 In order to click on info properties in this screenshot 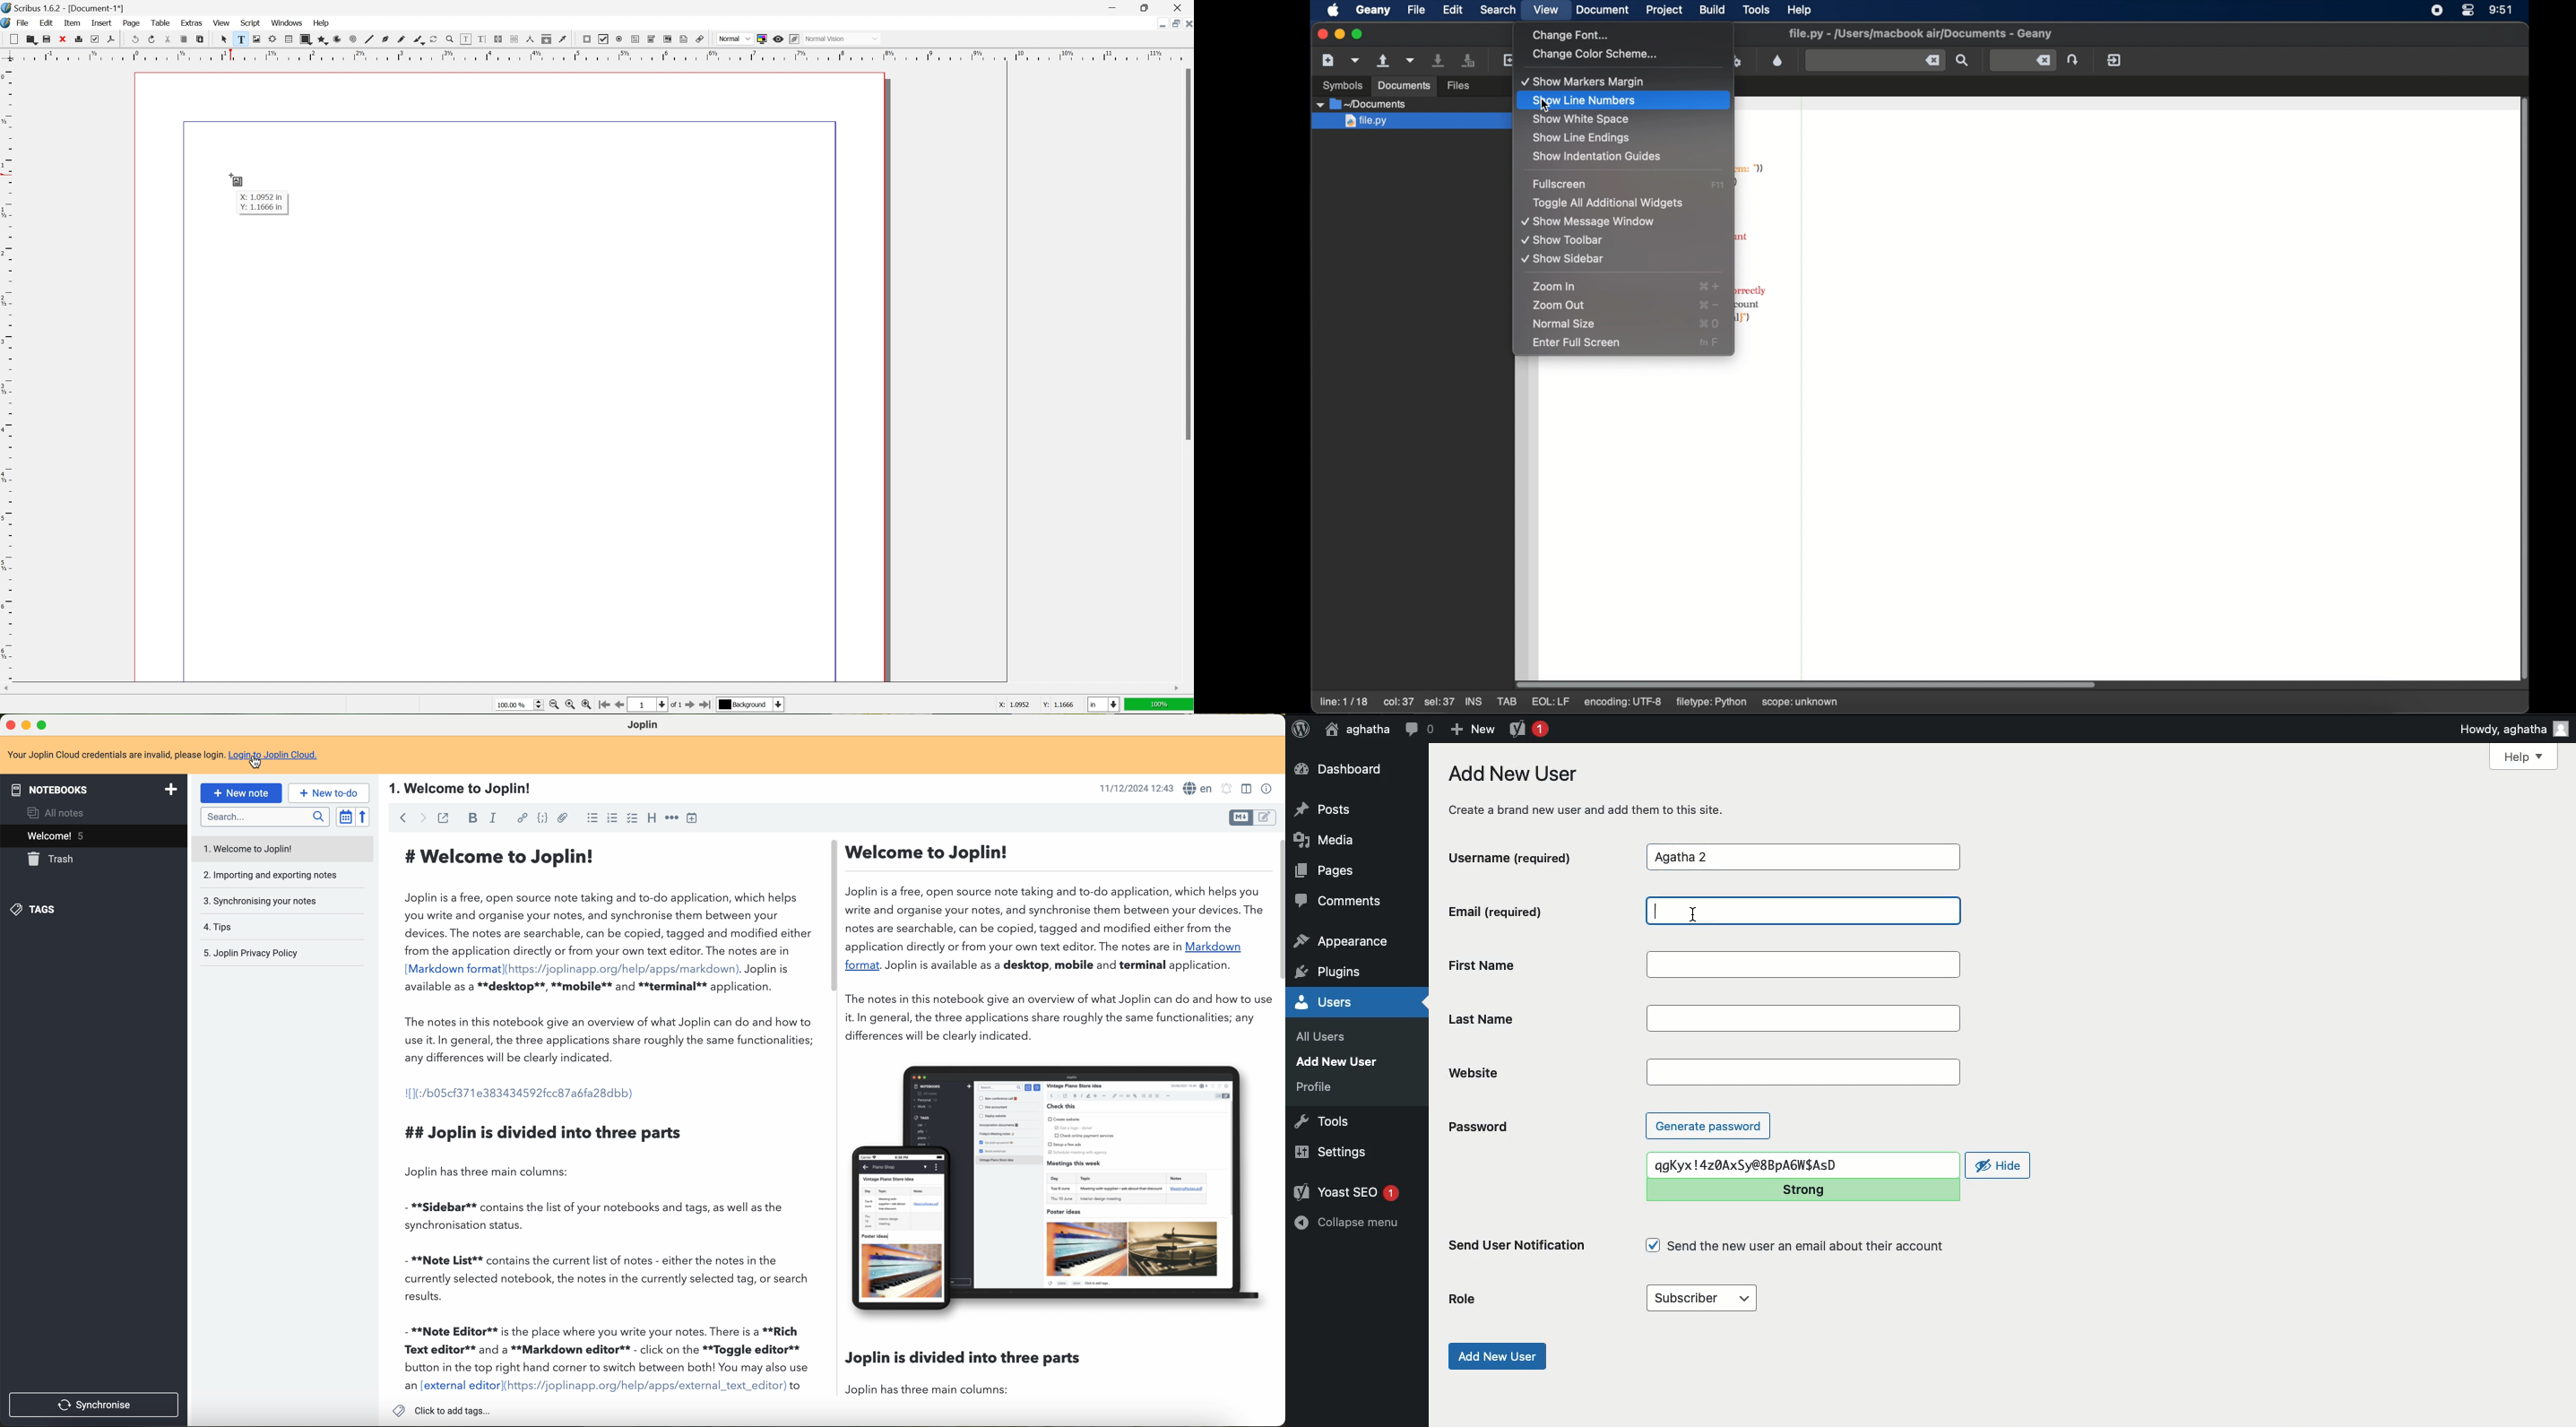, I will do `click(1269, 789)`.